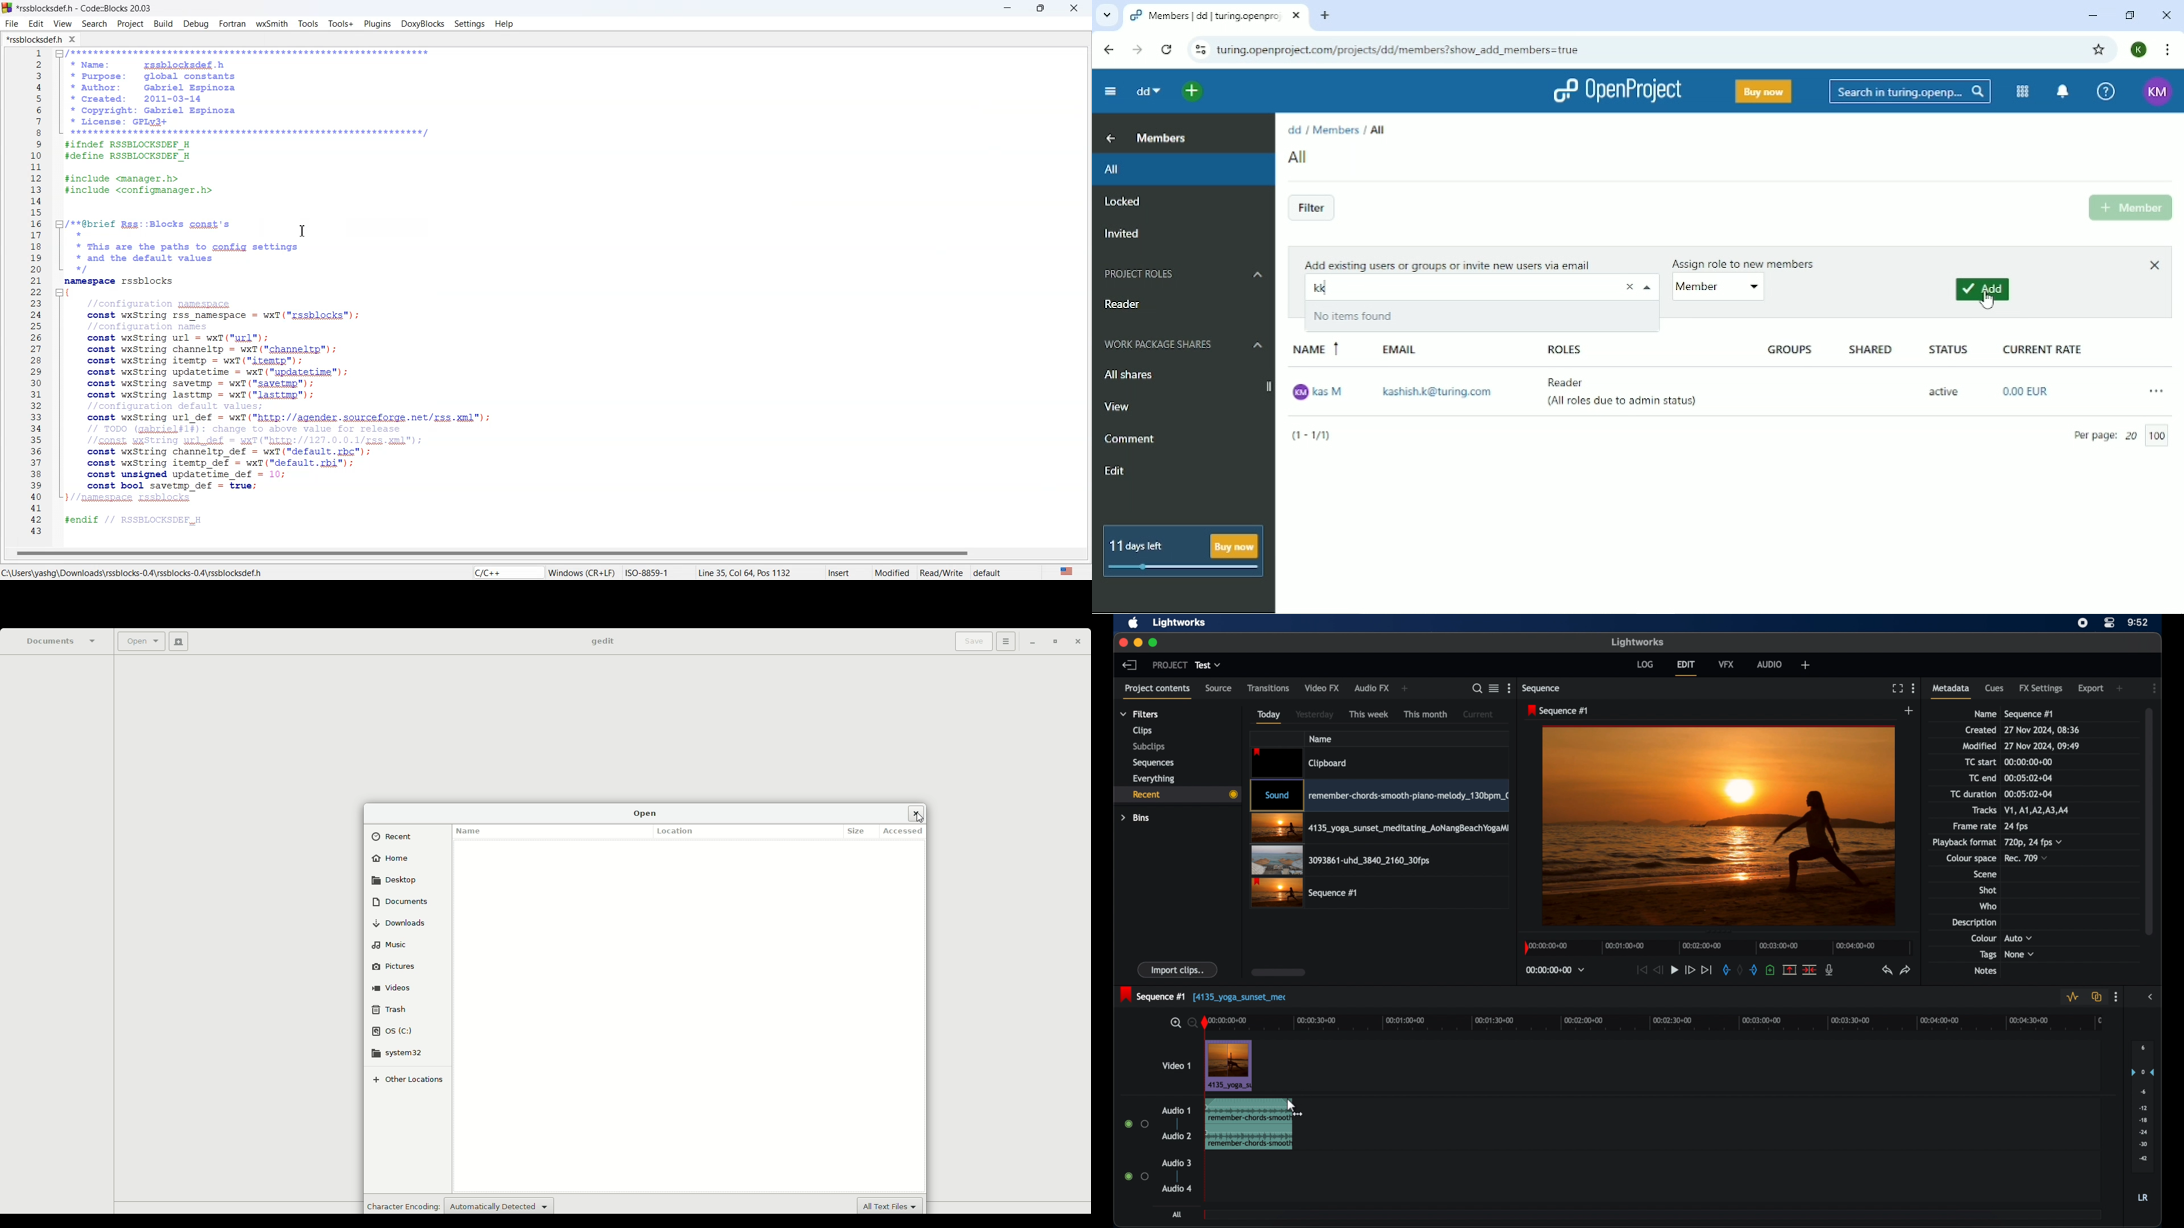  What do you see at coordinates (1208, 665) in the screenshot?
I see `test` at bounding box center [1208, 665].